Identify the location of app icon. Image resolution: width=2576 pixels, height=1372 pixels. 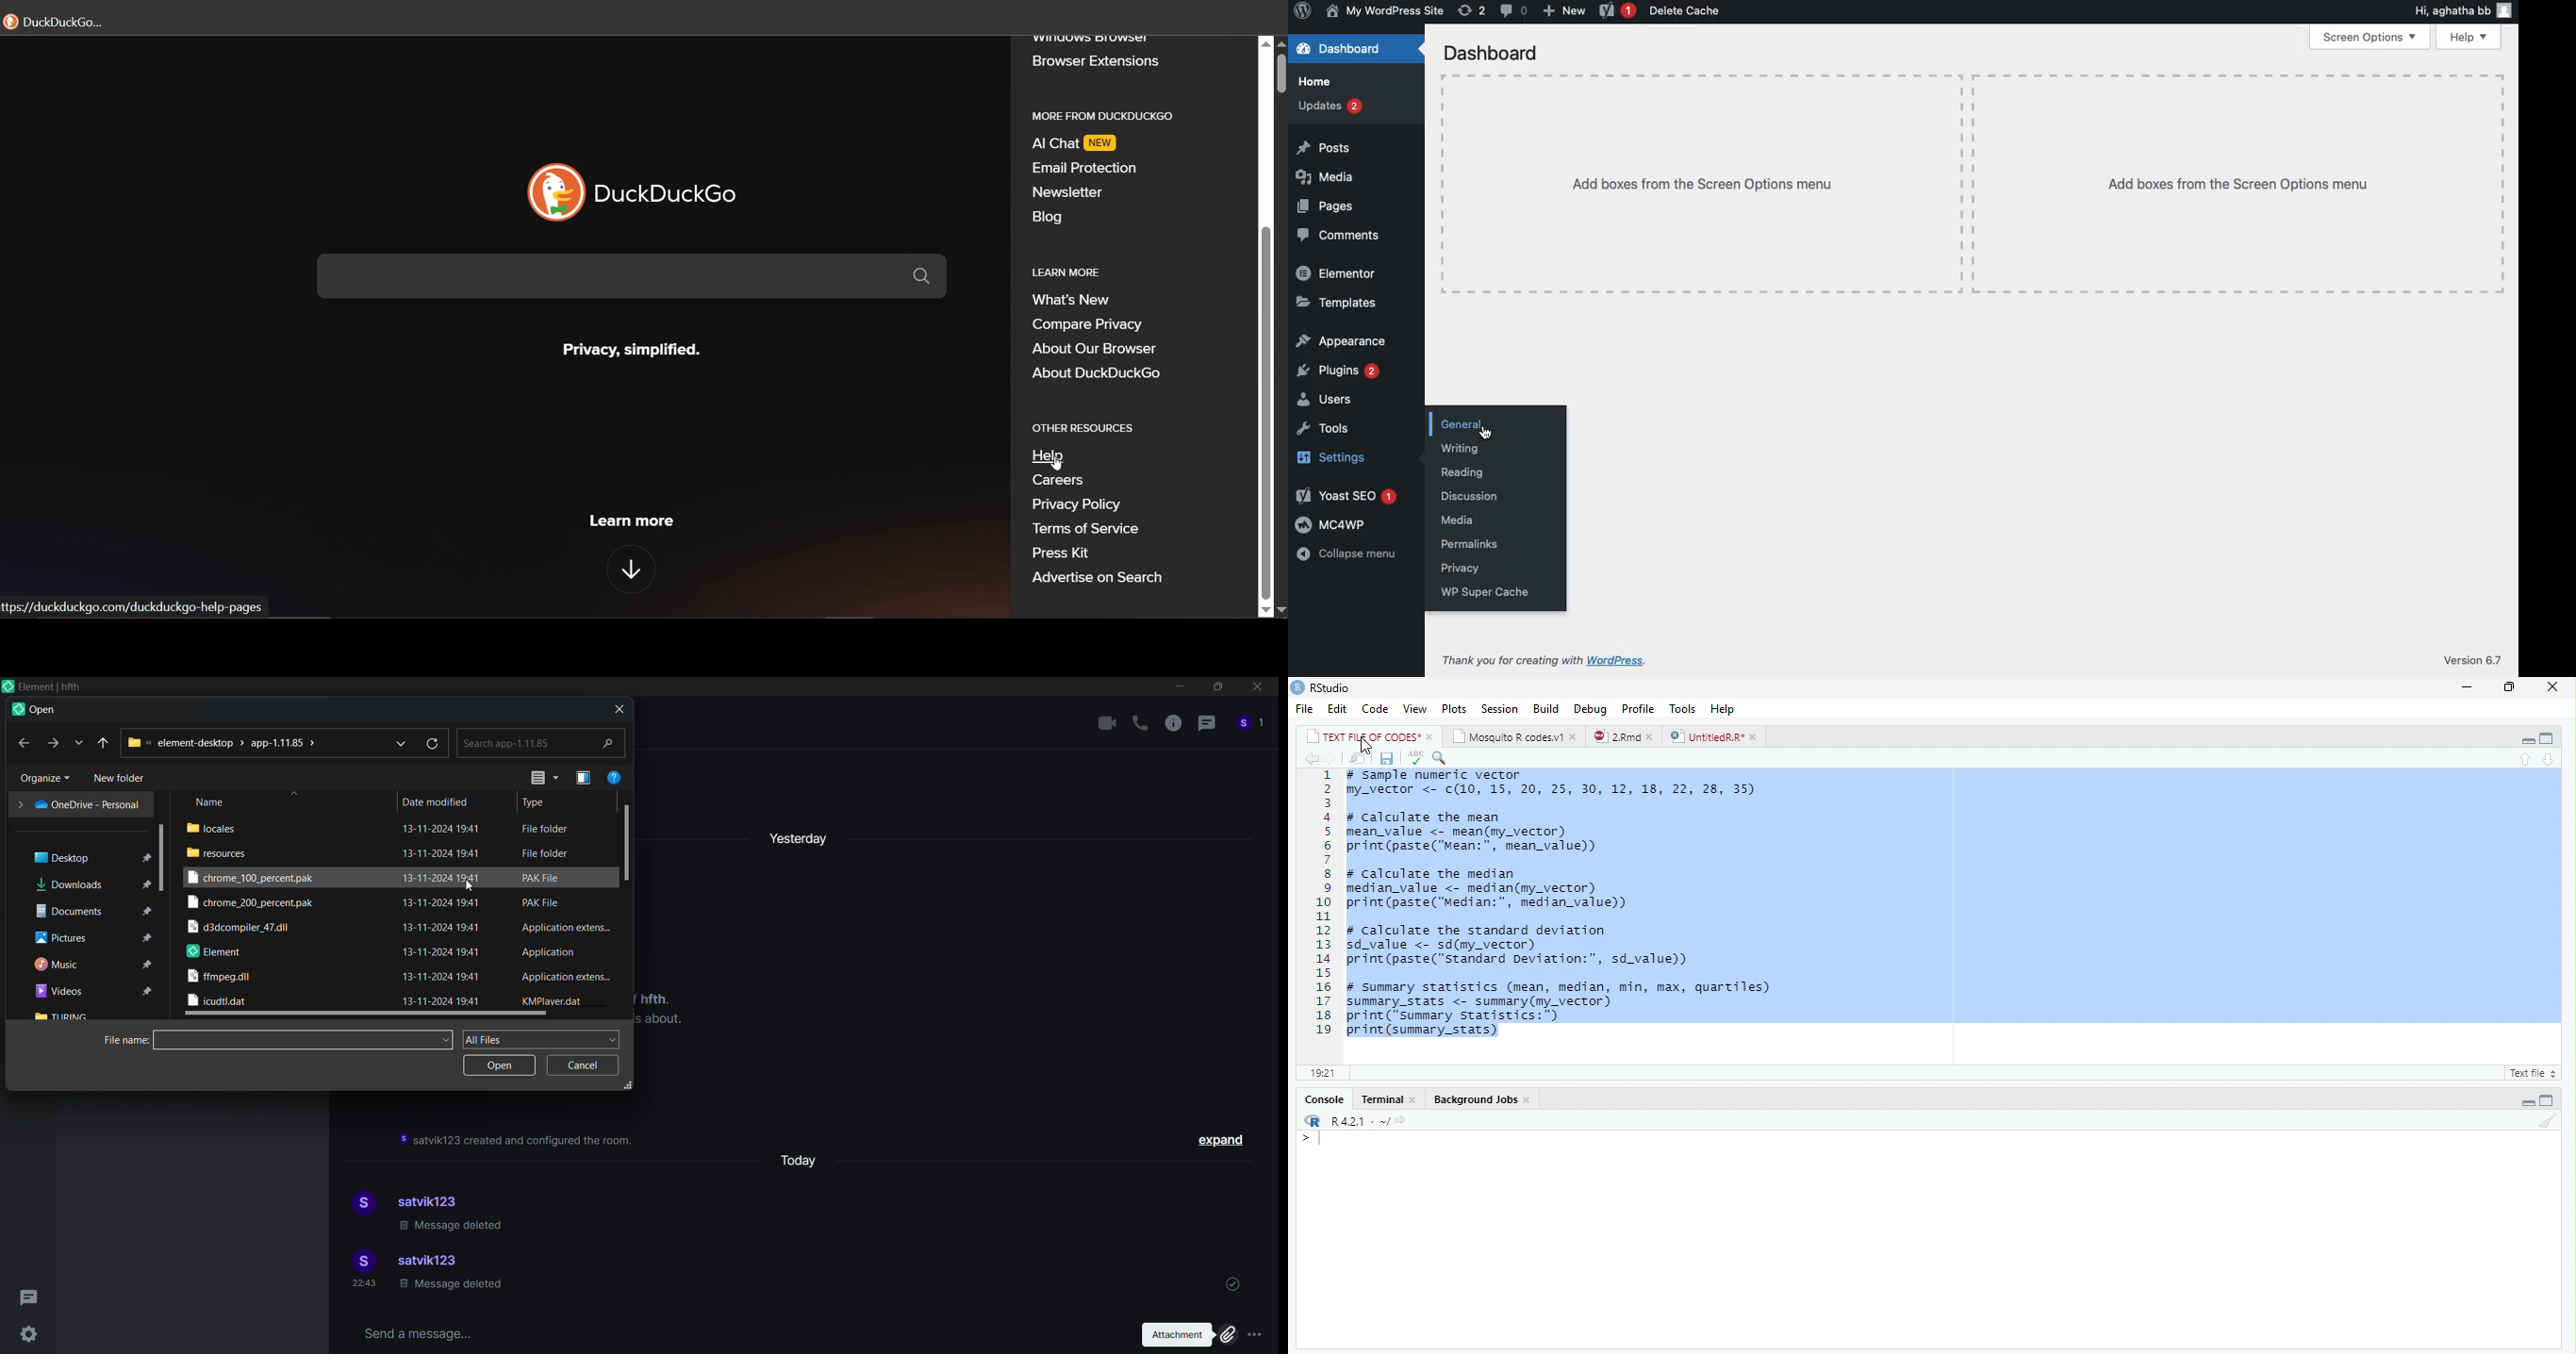
(1297, 686).